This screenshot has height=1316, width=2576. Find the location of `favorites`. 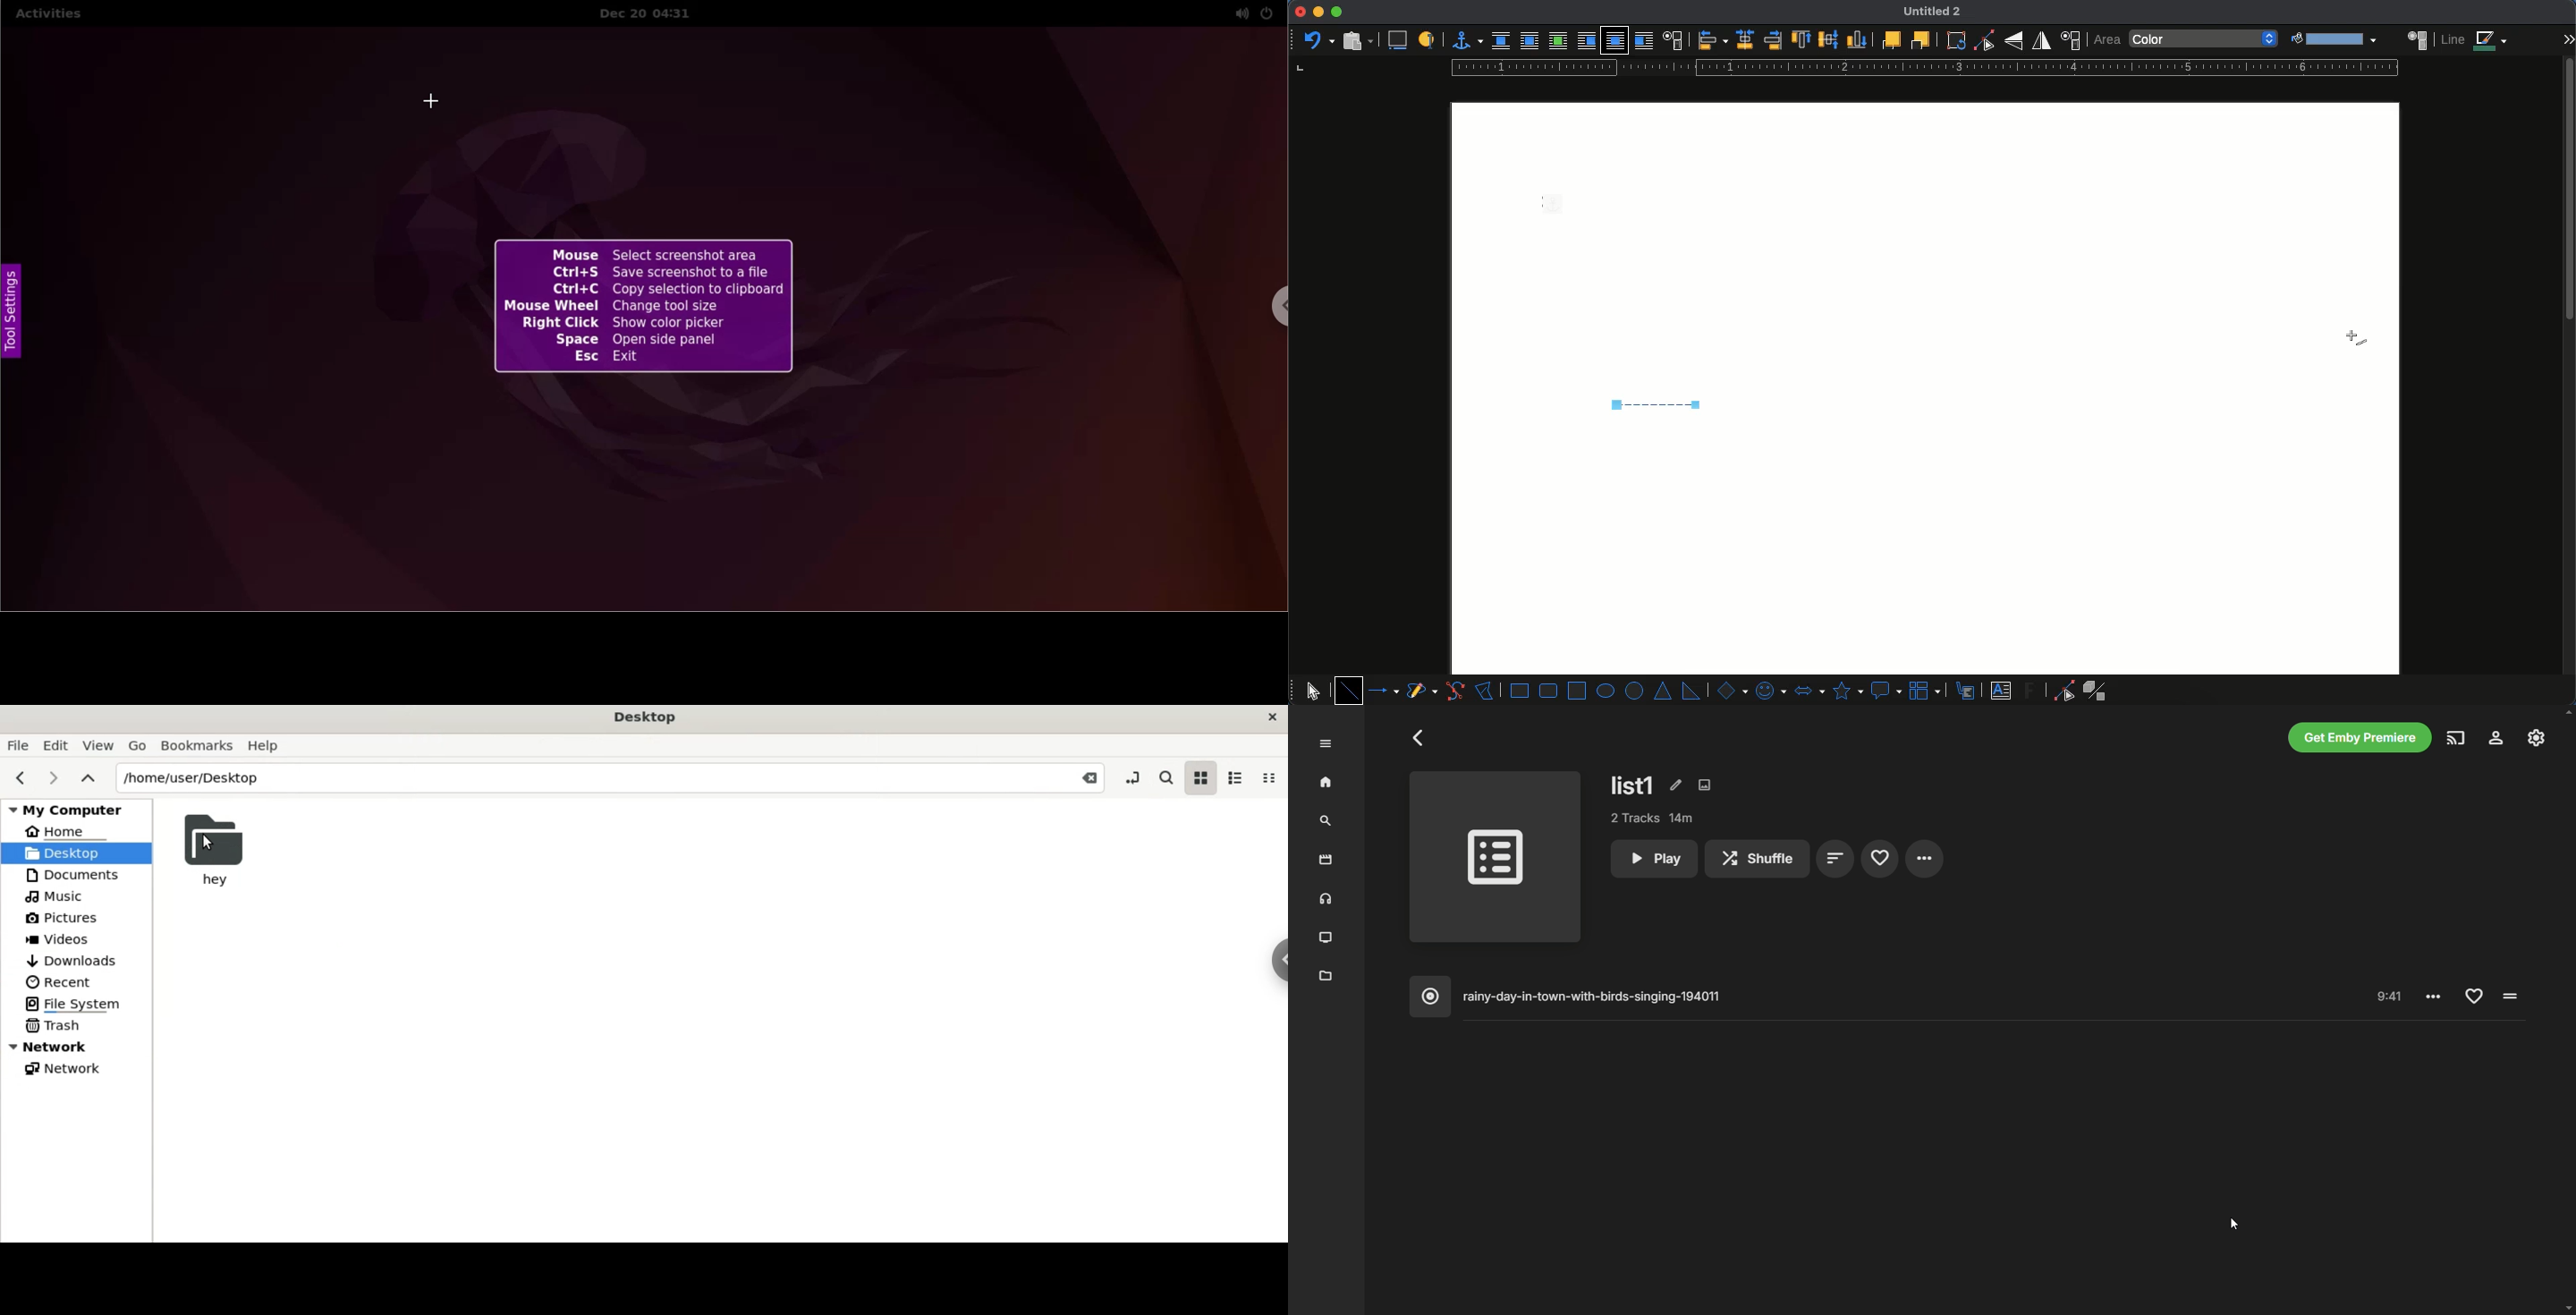

favorites is located at coordinates (1879, 859).